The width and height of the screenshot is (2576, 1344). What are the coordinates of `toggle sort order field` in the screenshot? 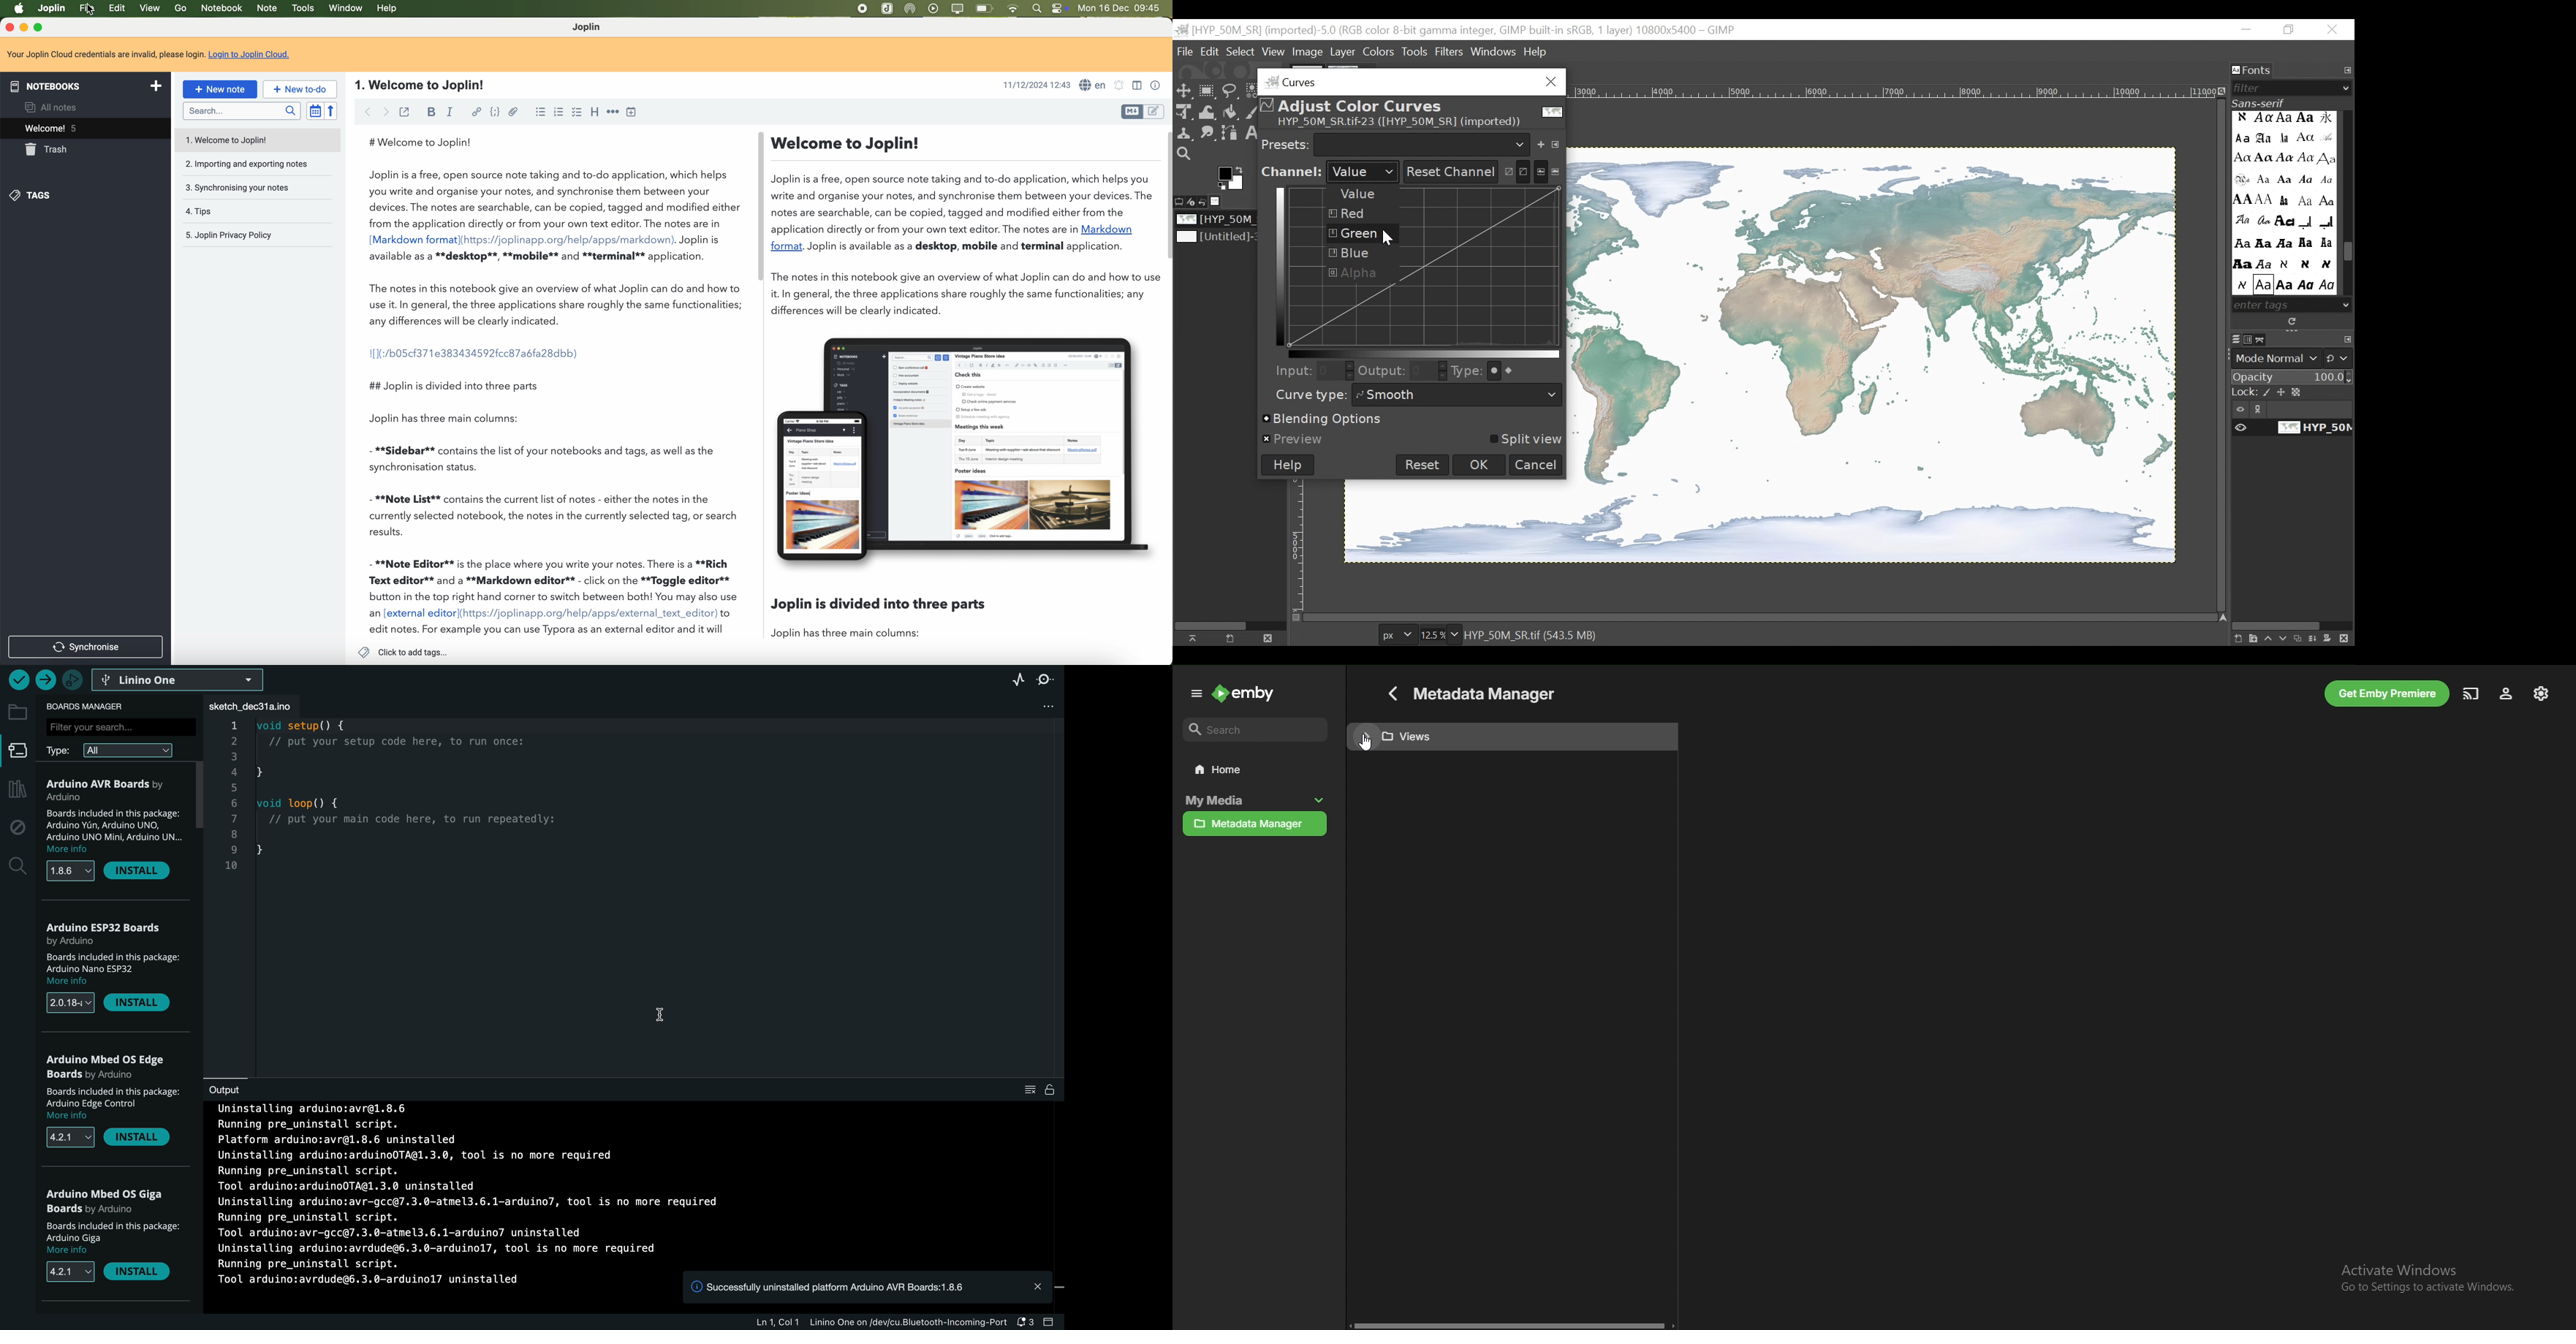 It's located at (313, 111).